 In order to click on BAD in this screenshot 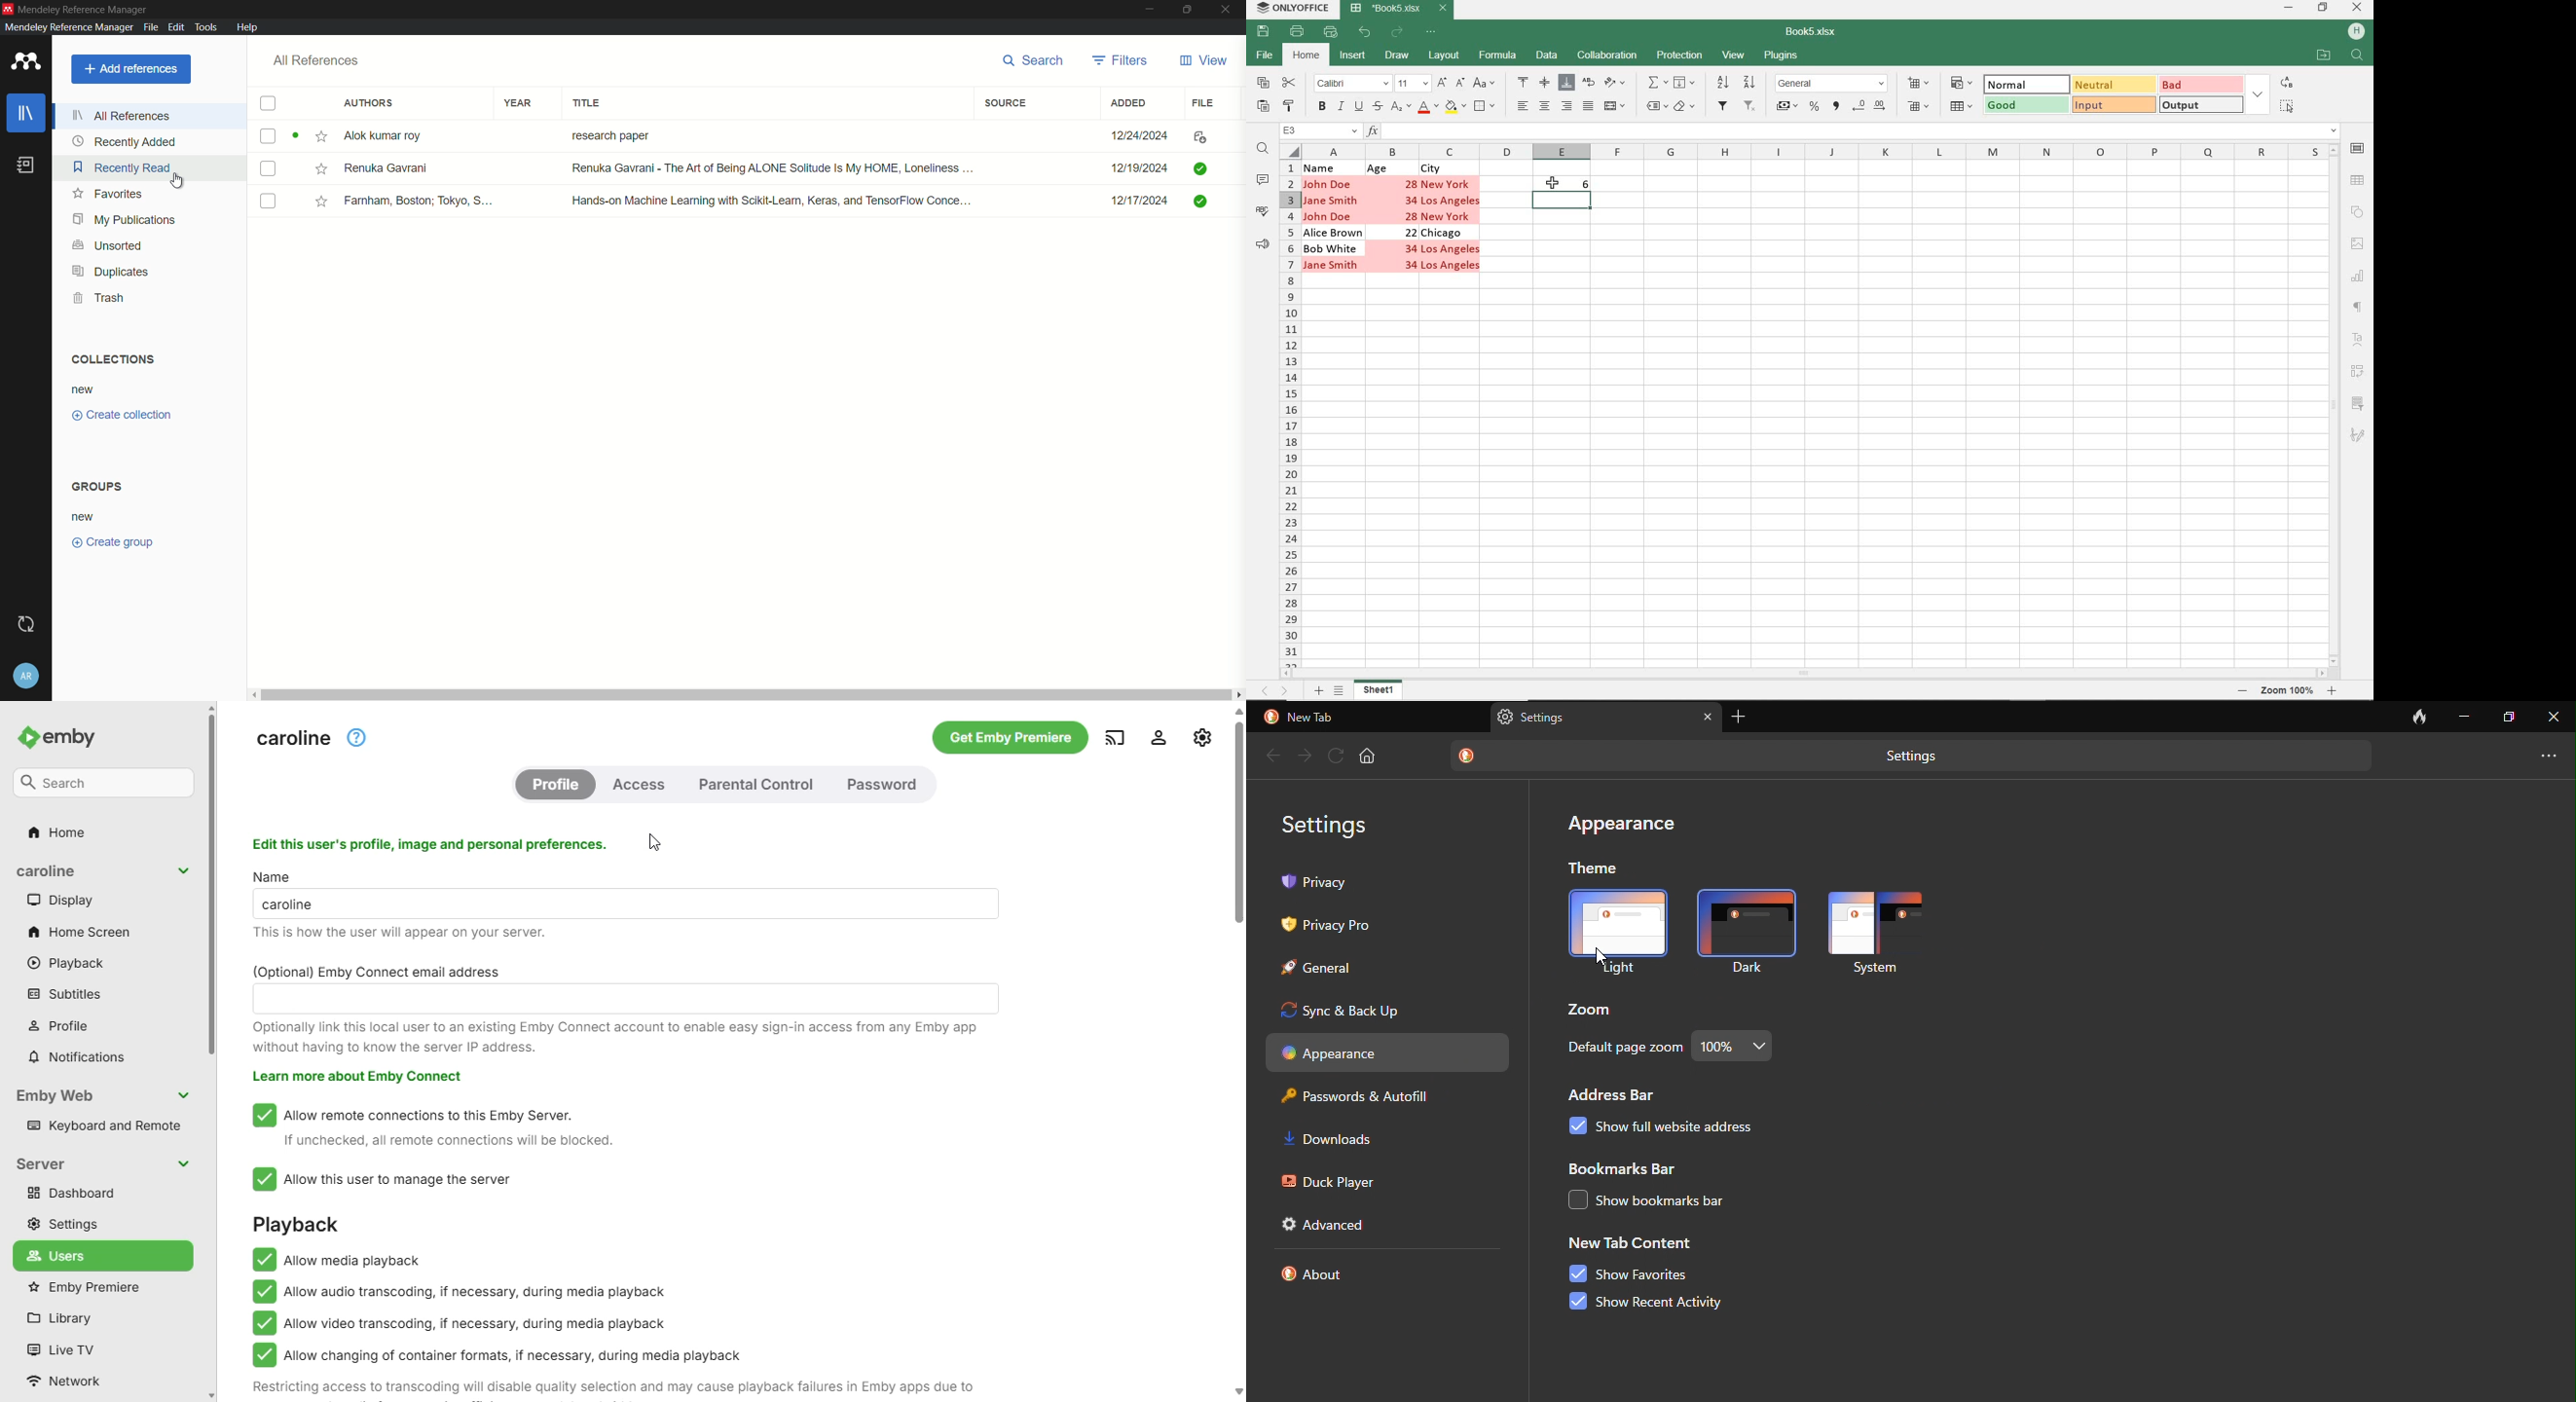, I will do `click(2202, 84)`.